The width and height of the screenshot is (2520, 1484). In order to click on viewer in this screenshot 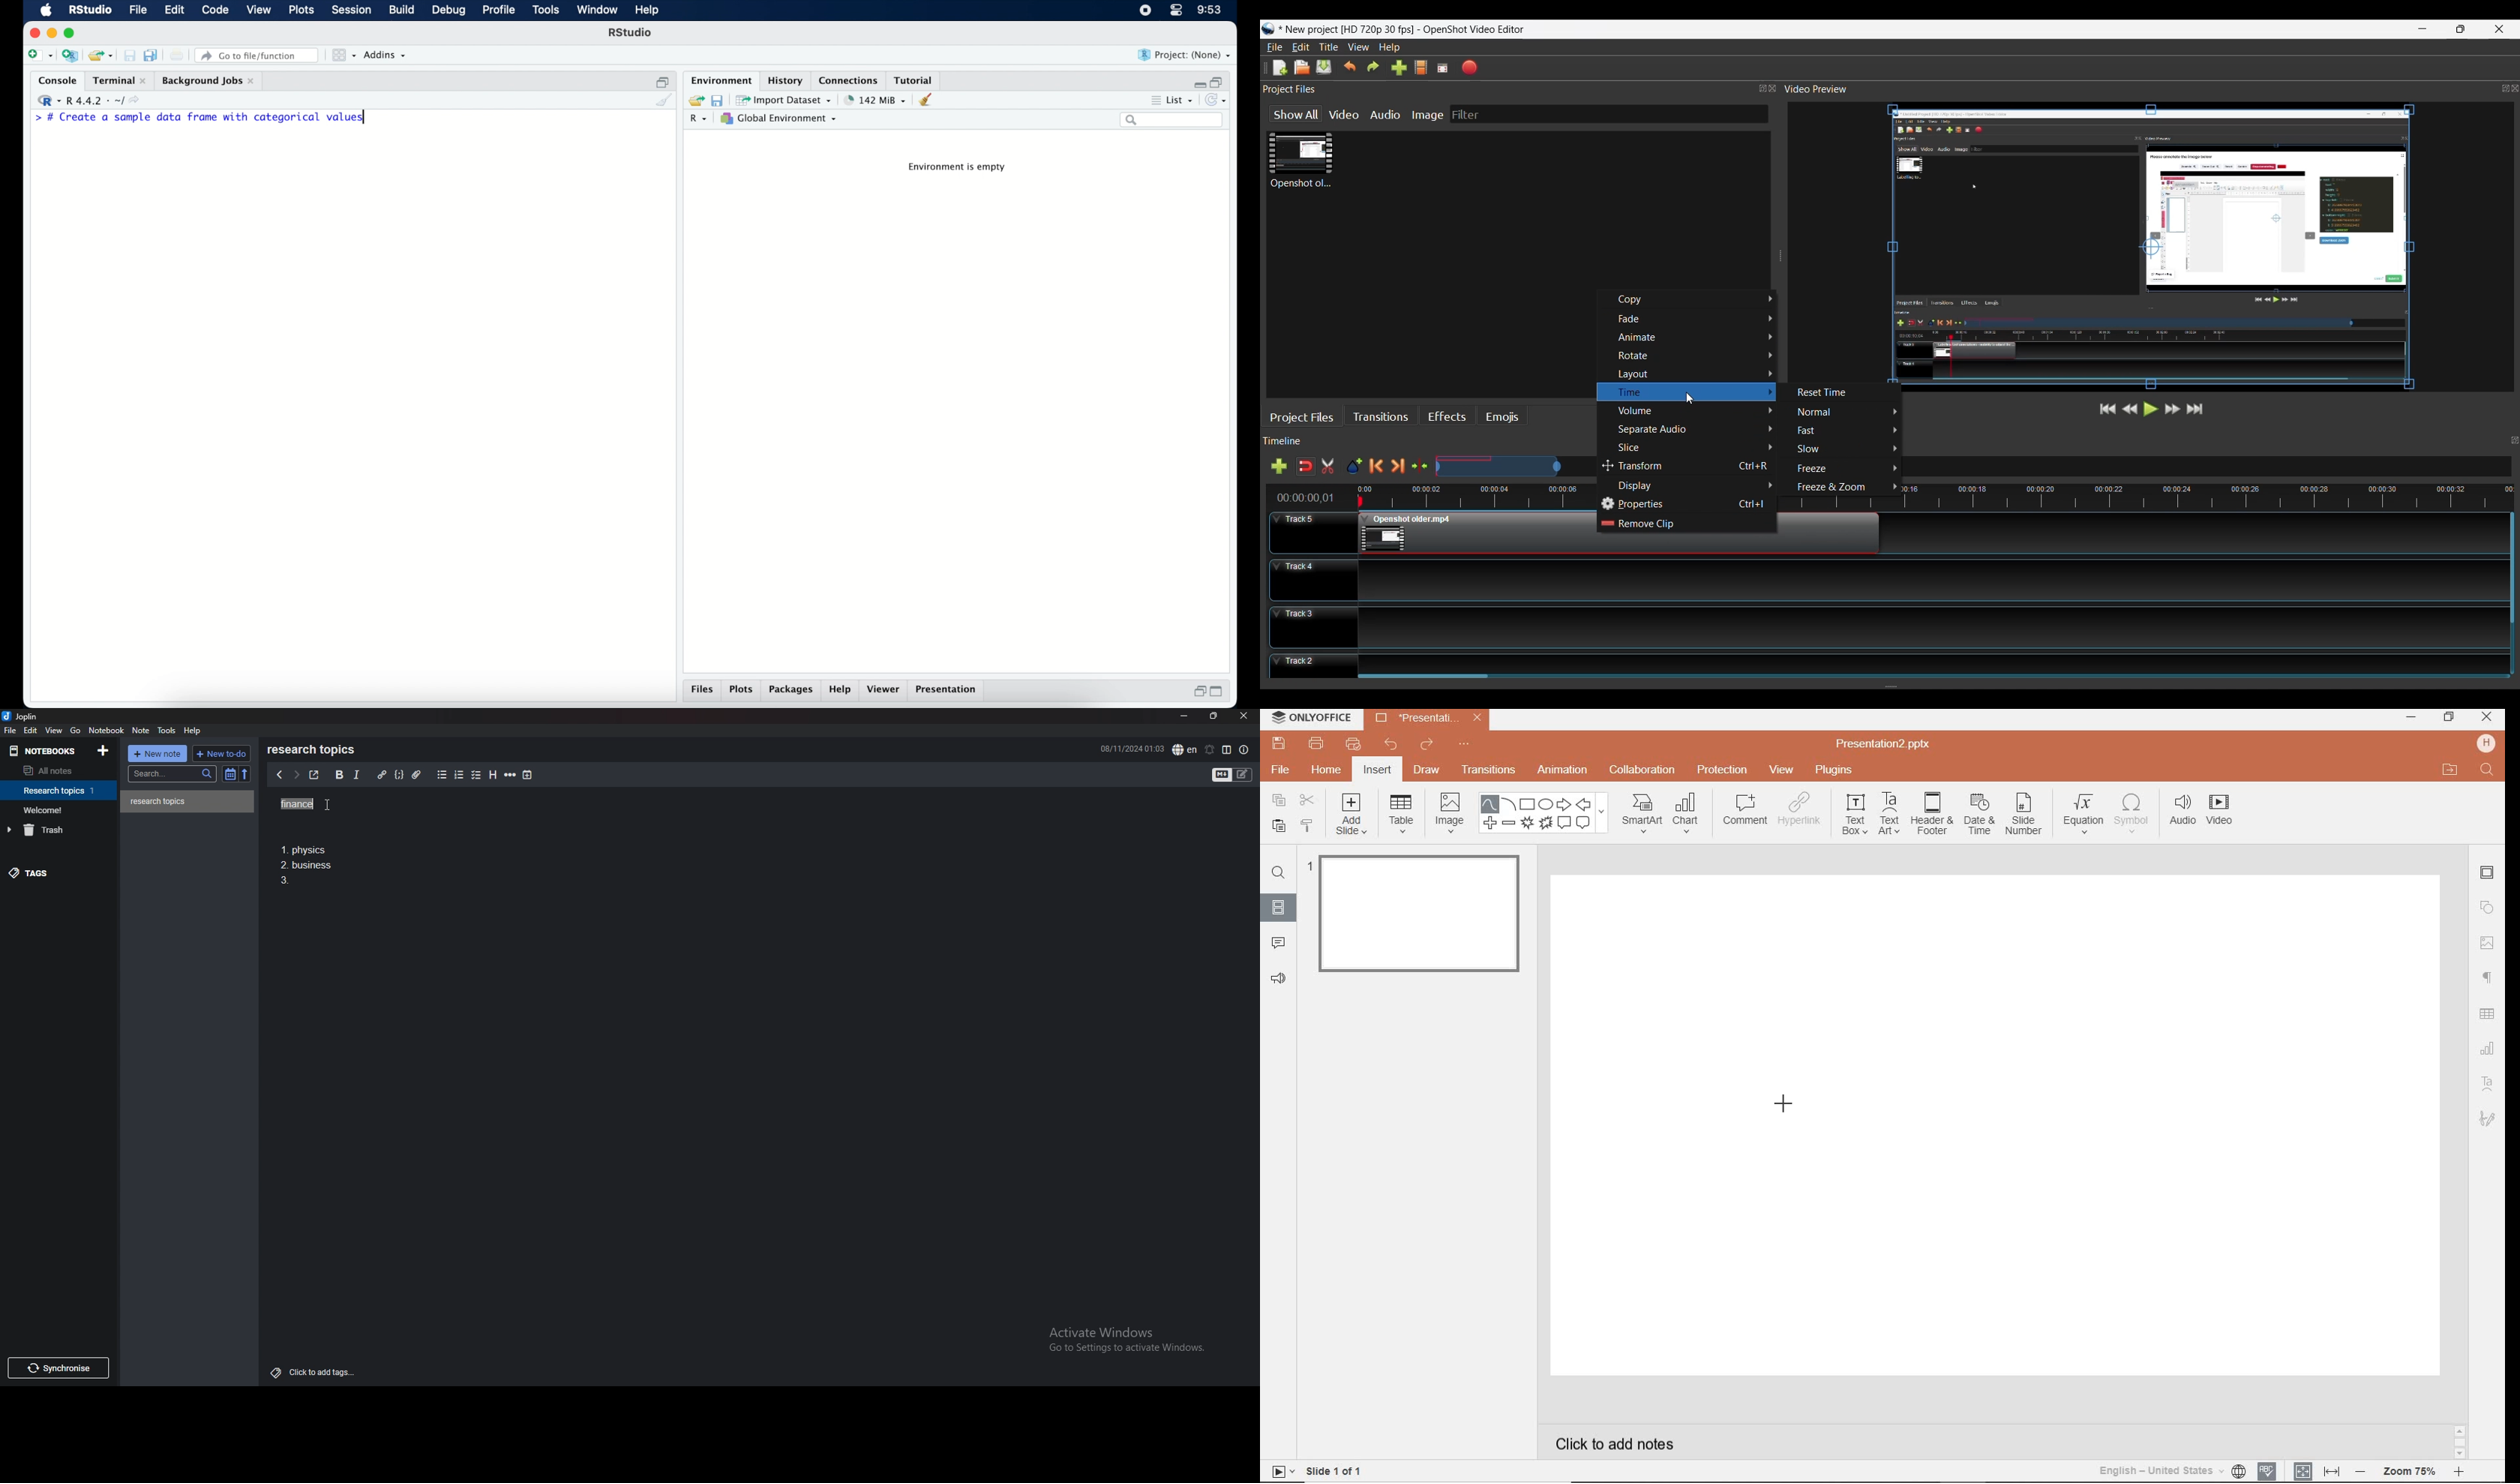, I will do `click(885, 690)`.